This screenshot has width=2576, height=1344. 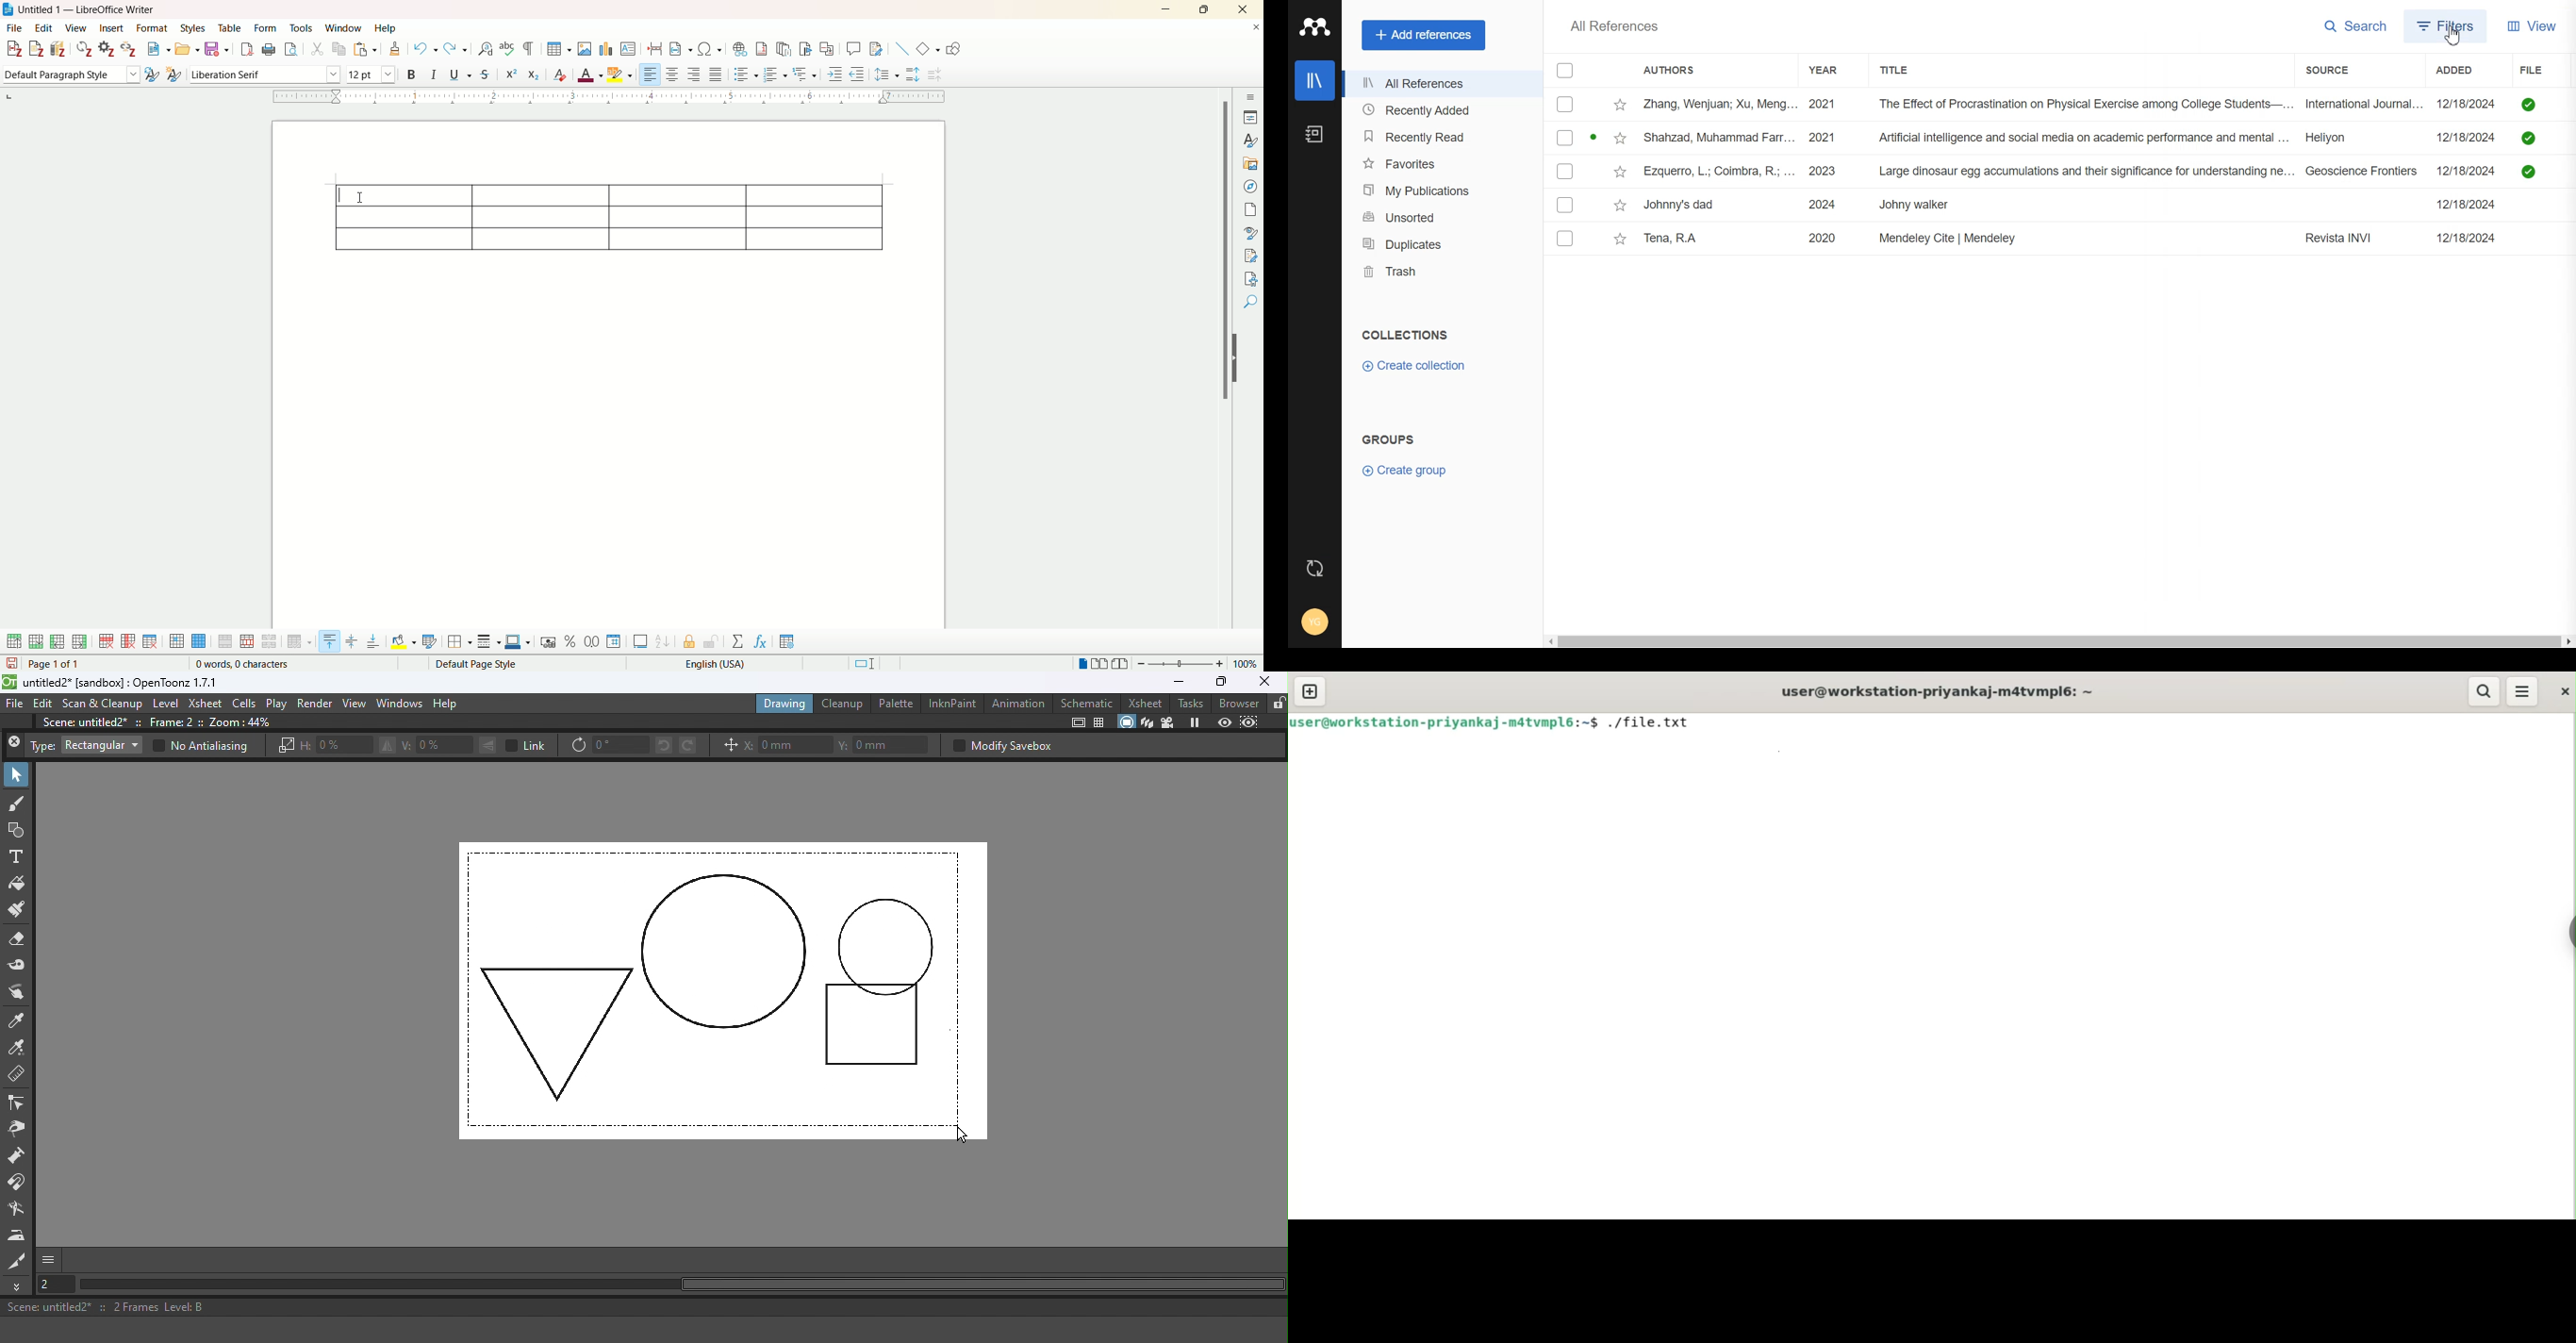 What do you see at coordinates (1161, 11) in the screenshot?
I see `minimize` at bounding box center [1161, 11].